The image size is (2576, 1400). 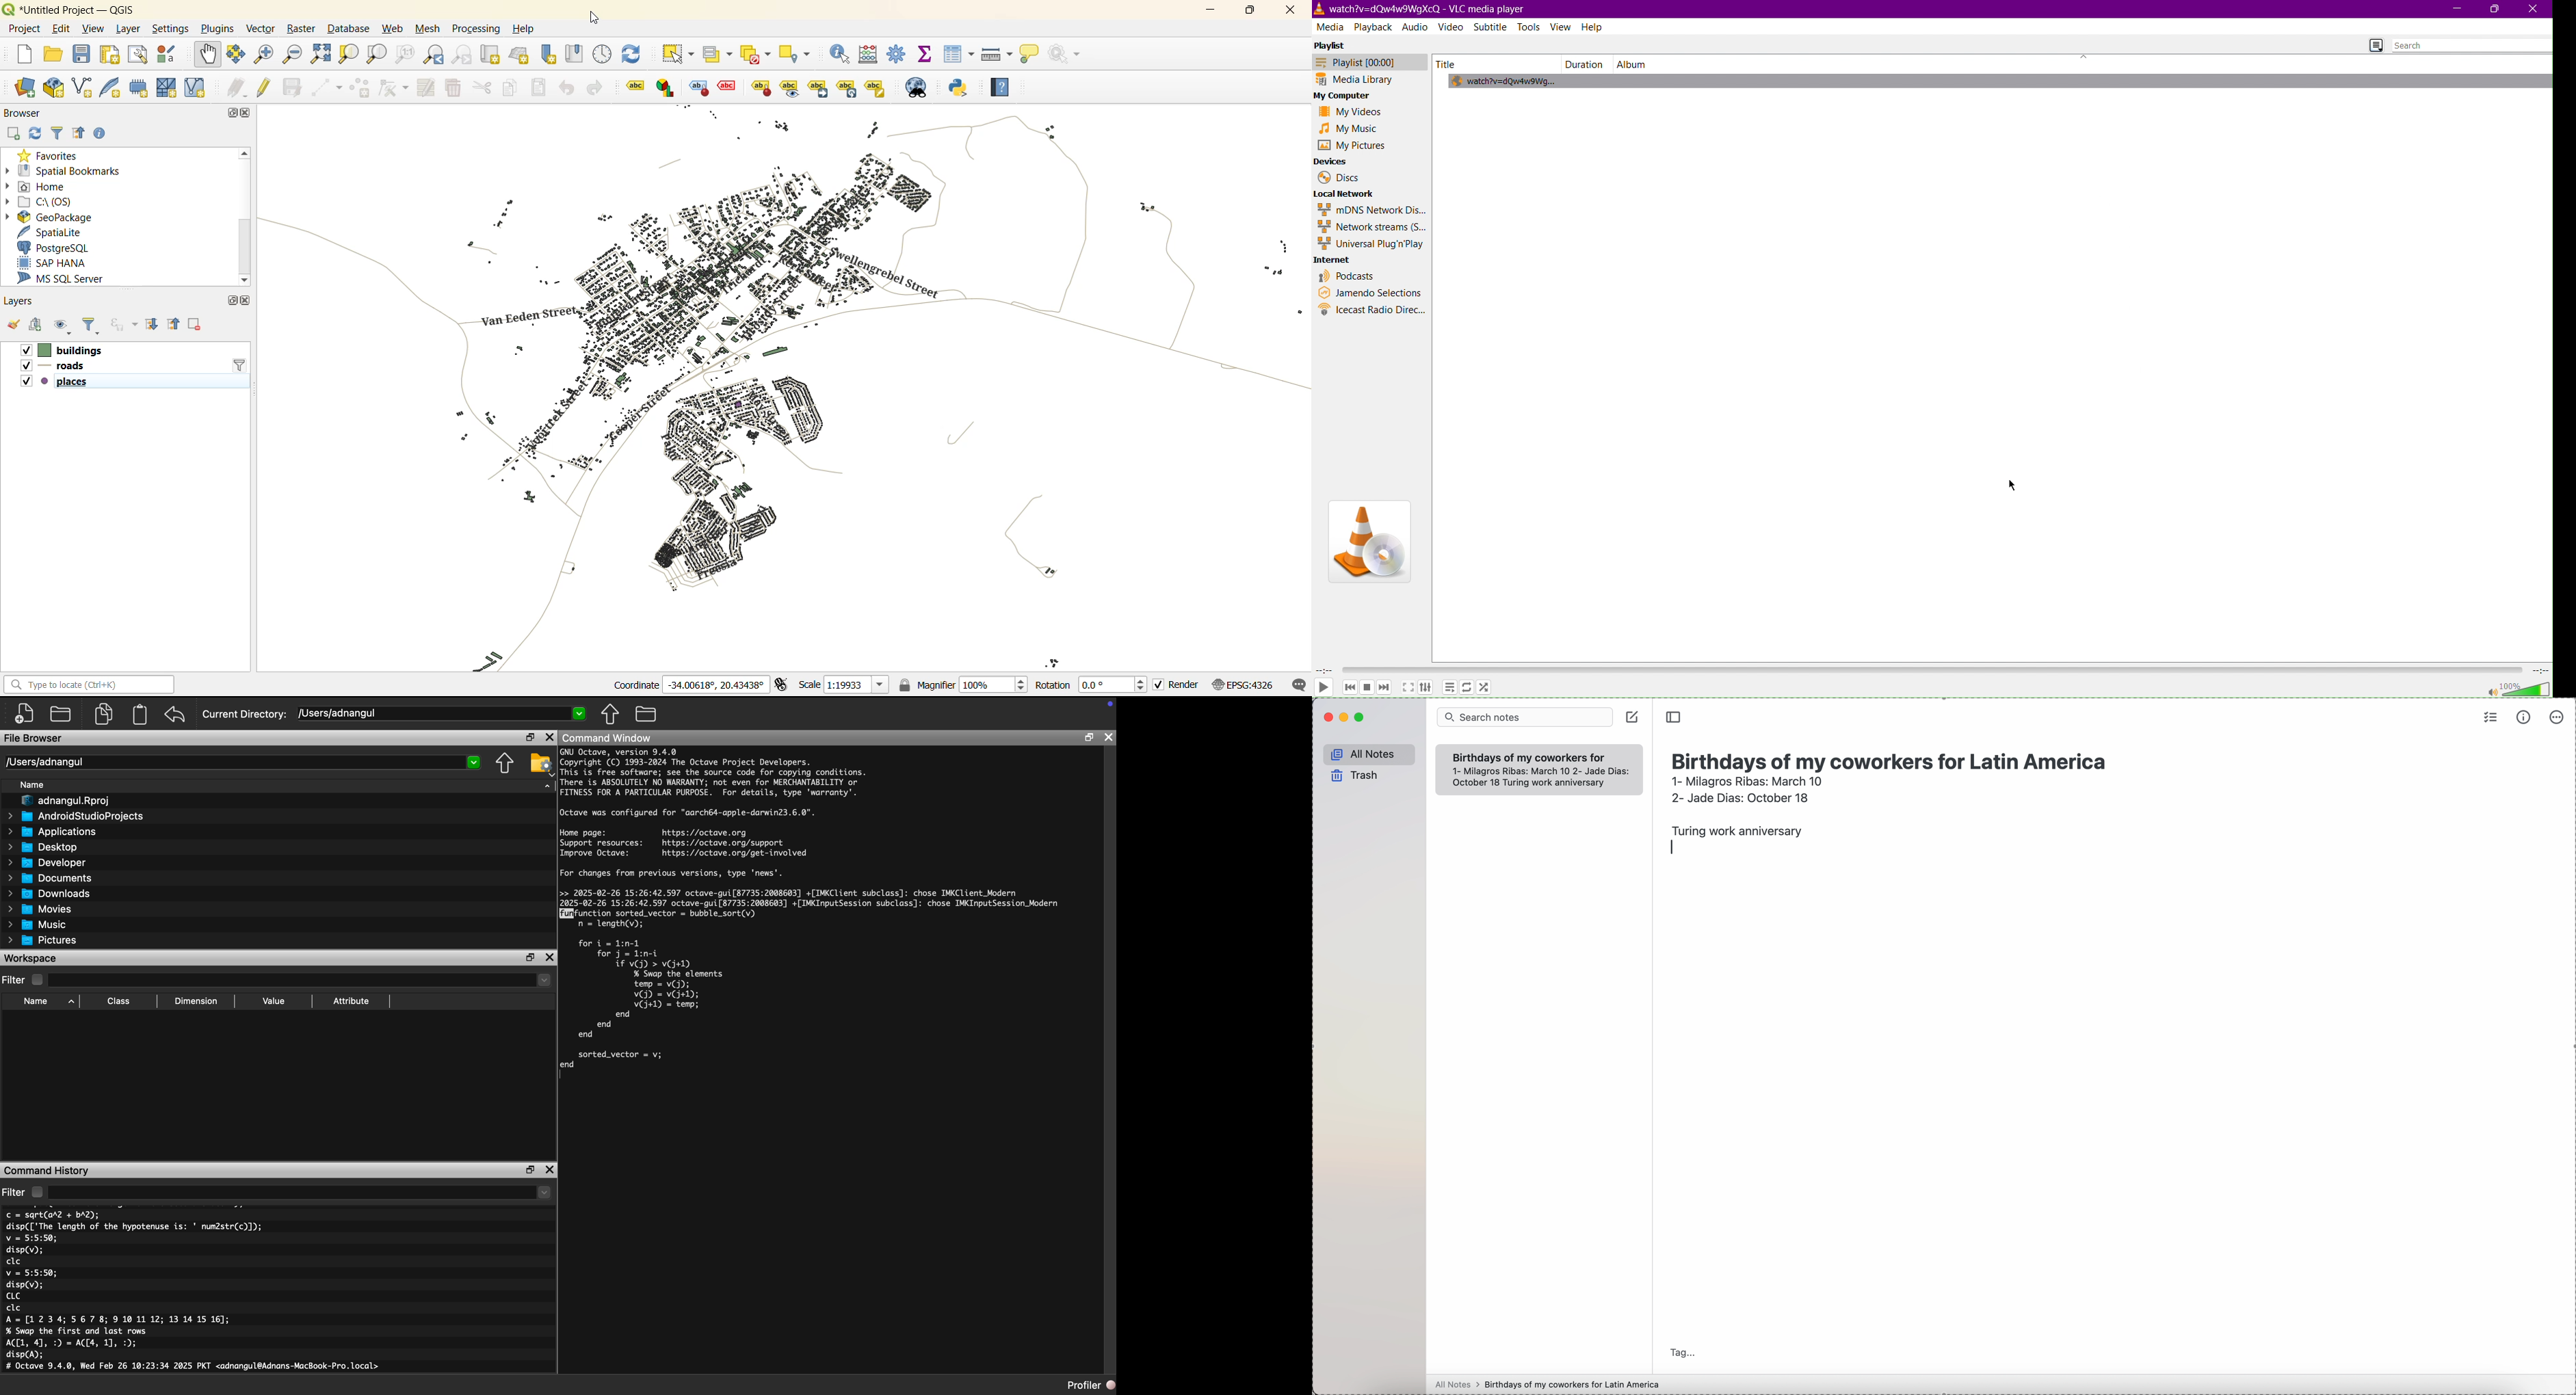 I want to click on maximize, so click(x=230, y=302).